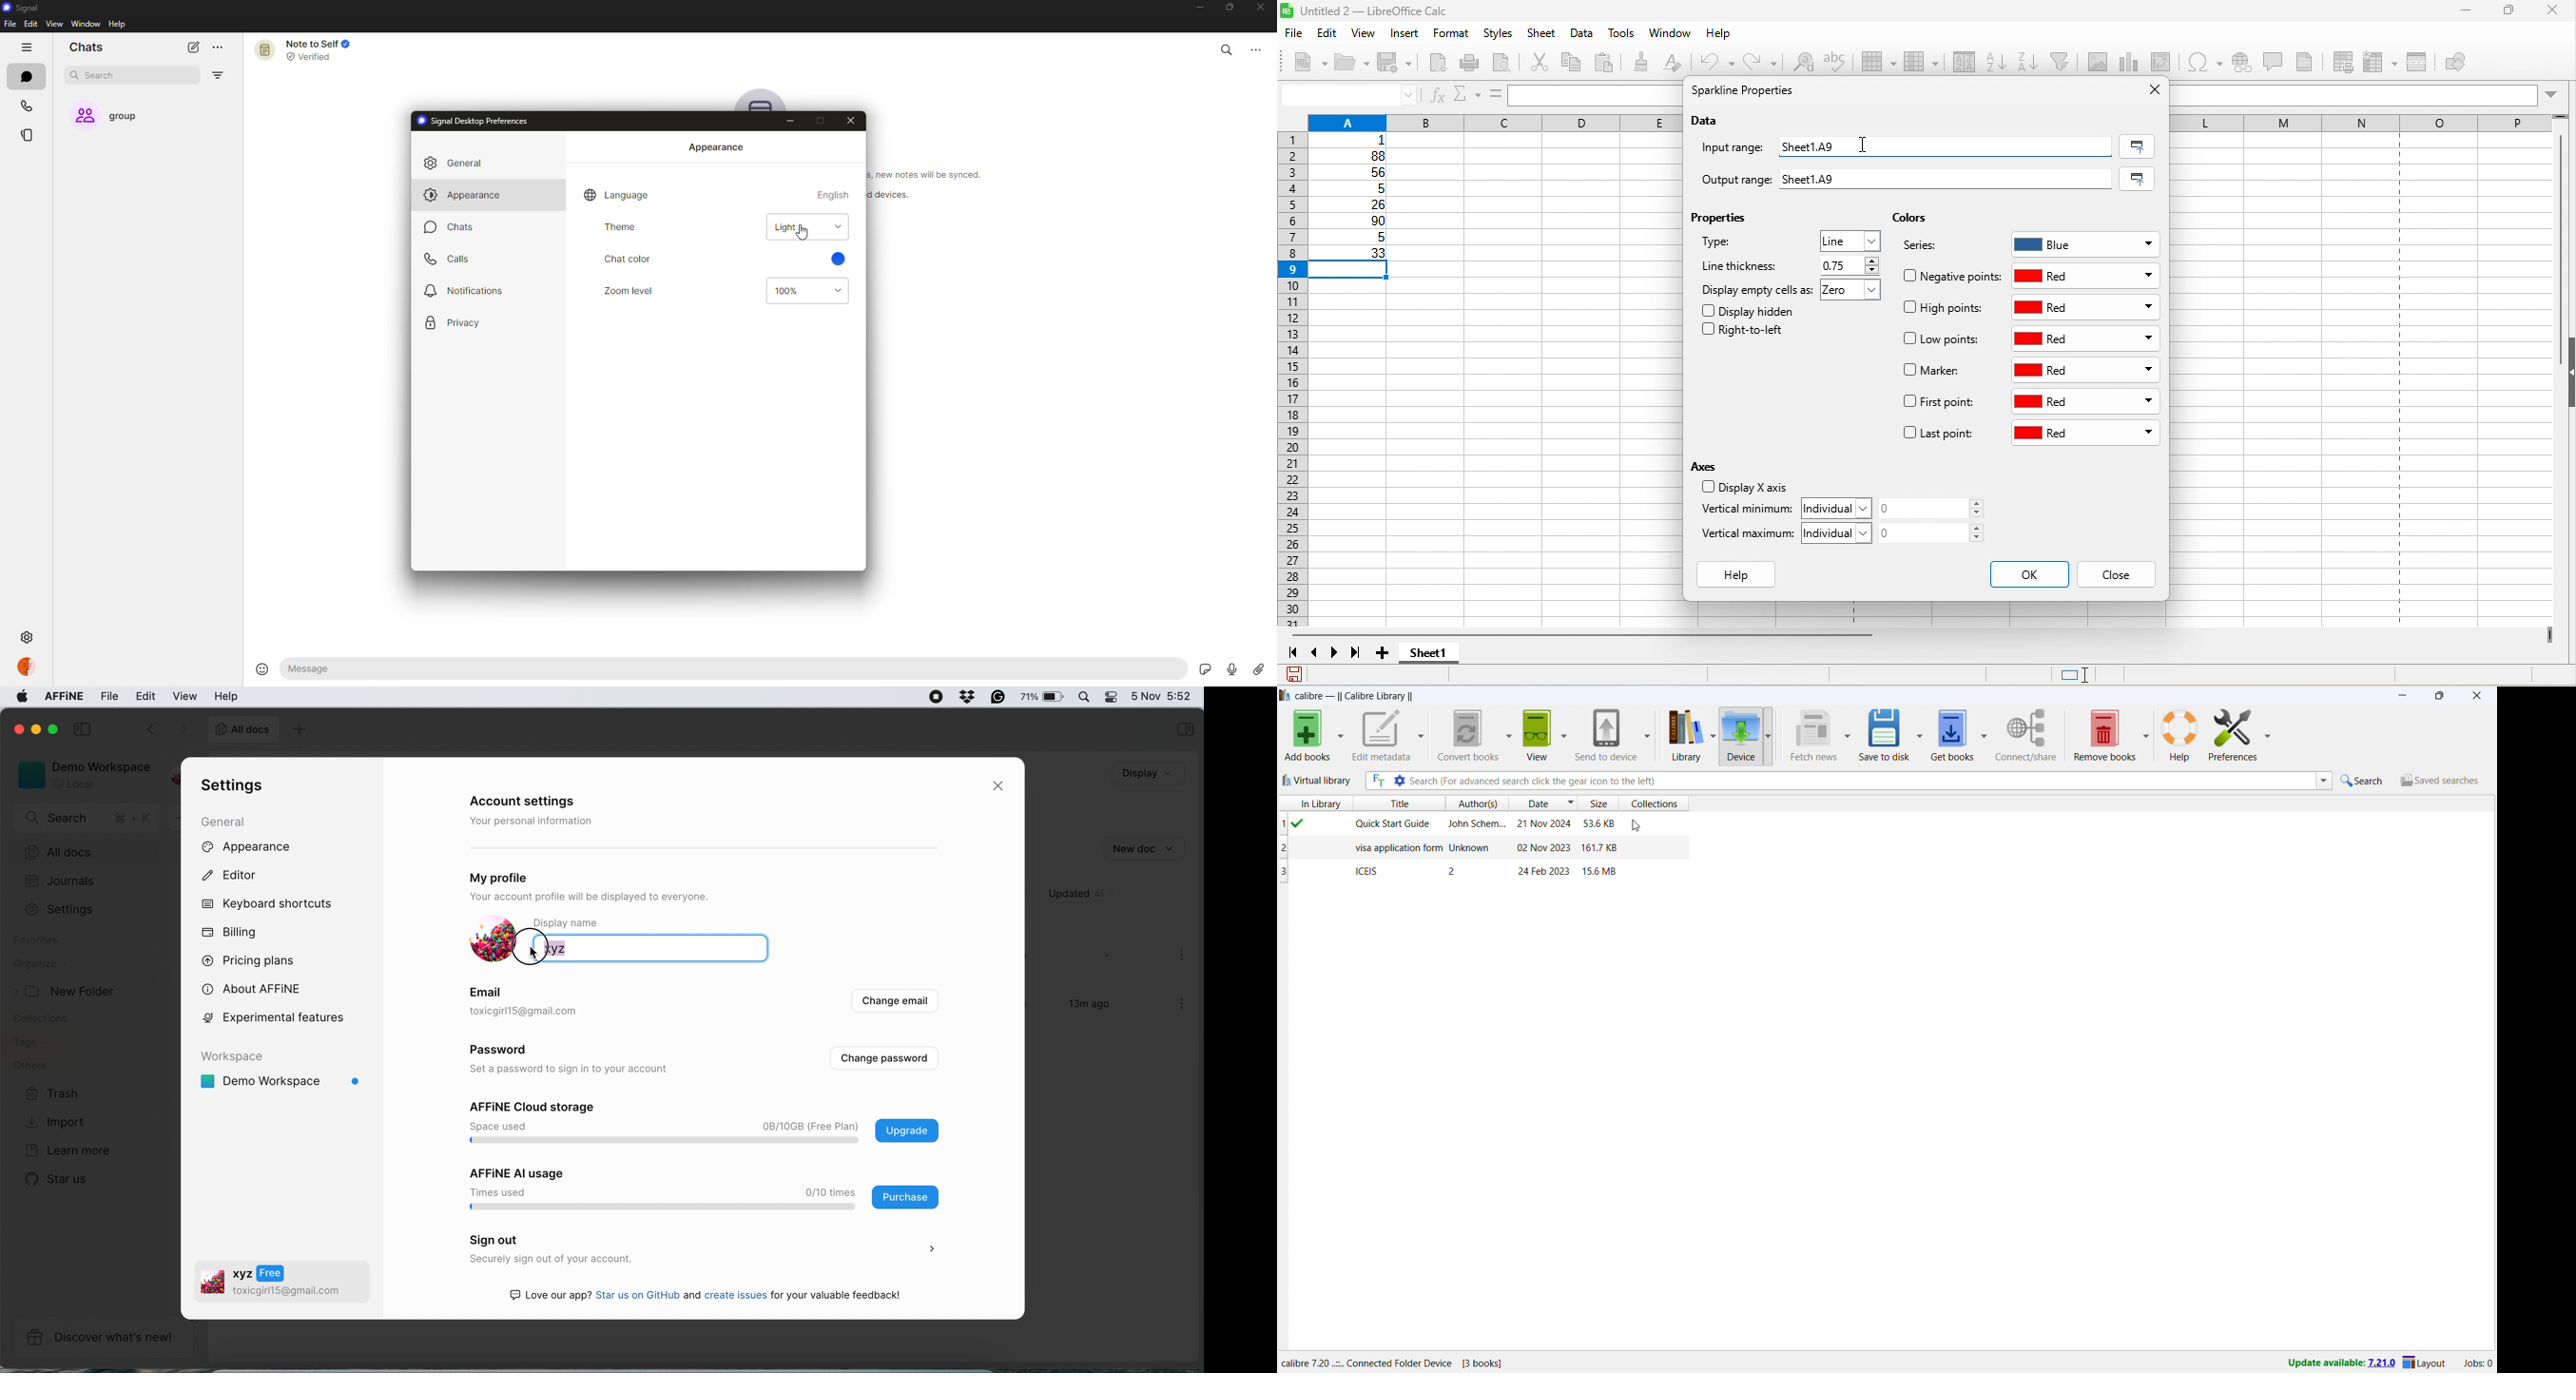 The image size is (2576, 1400). What do you see at coordinates (2063, 62) in the screenshot?
I see `auto filter` at bounding box center [2063, 62].